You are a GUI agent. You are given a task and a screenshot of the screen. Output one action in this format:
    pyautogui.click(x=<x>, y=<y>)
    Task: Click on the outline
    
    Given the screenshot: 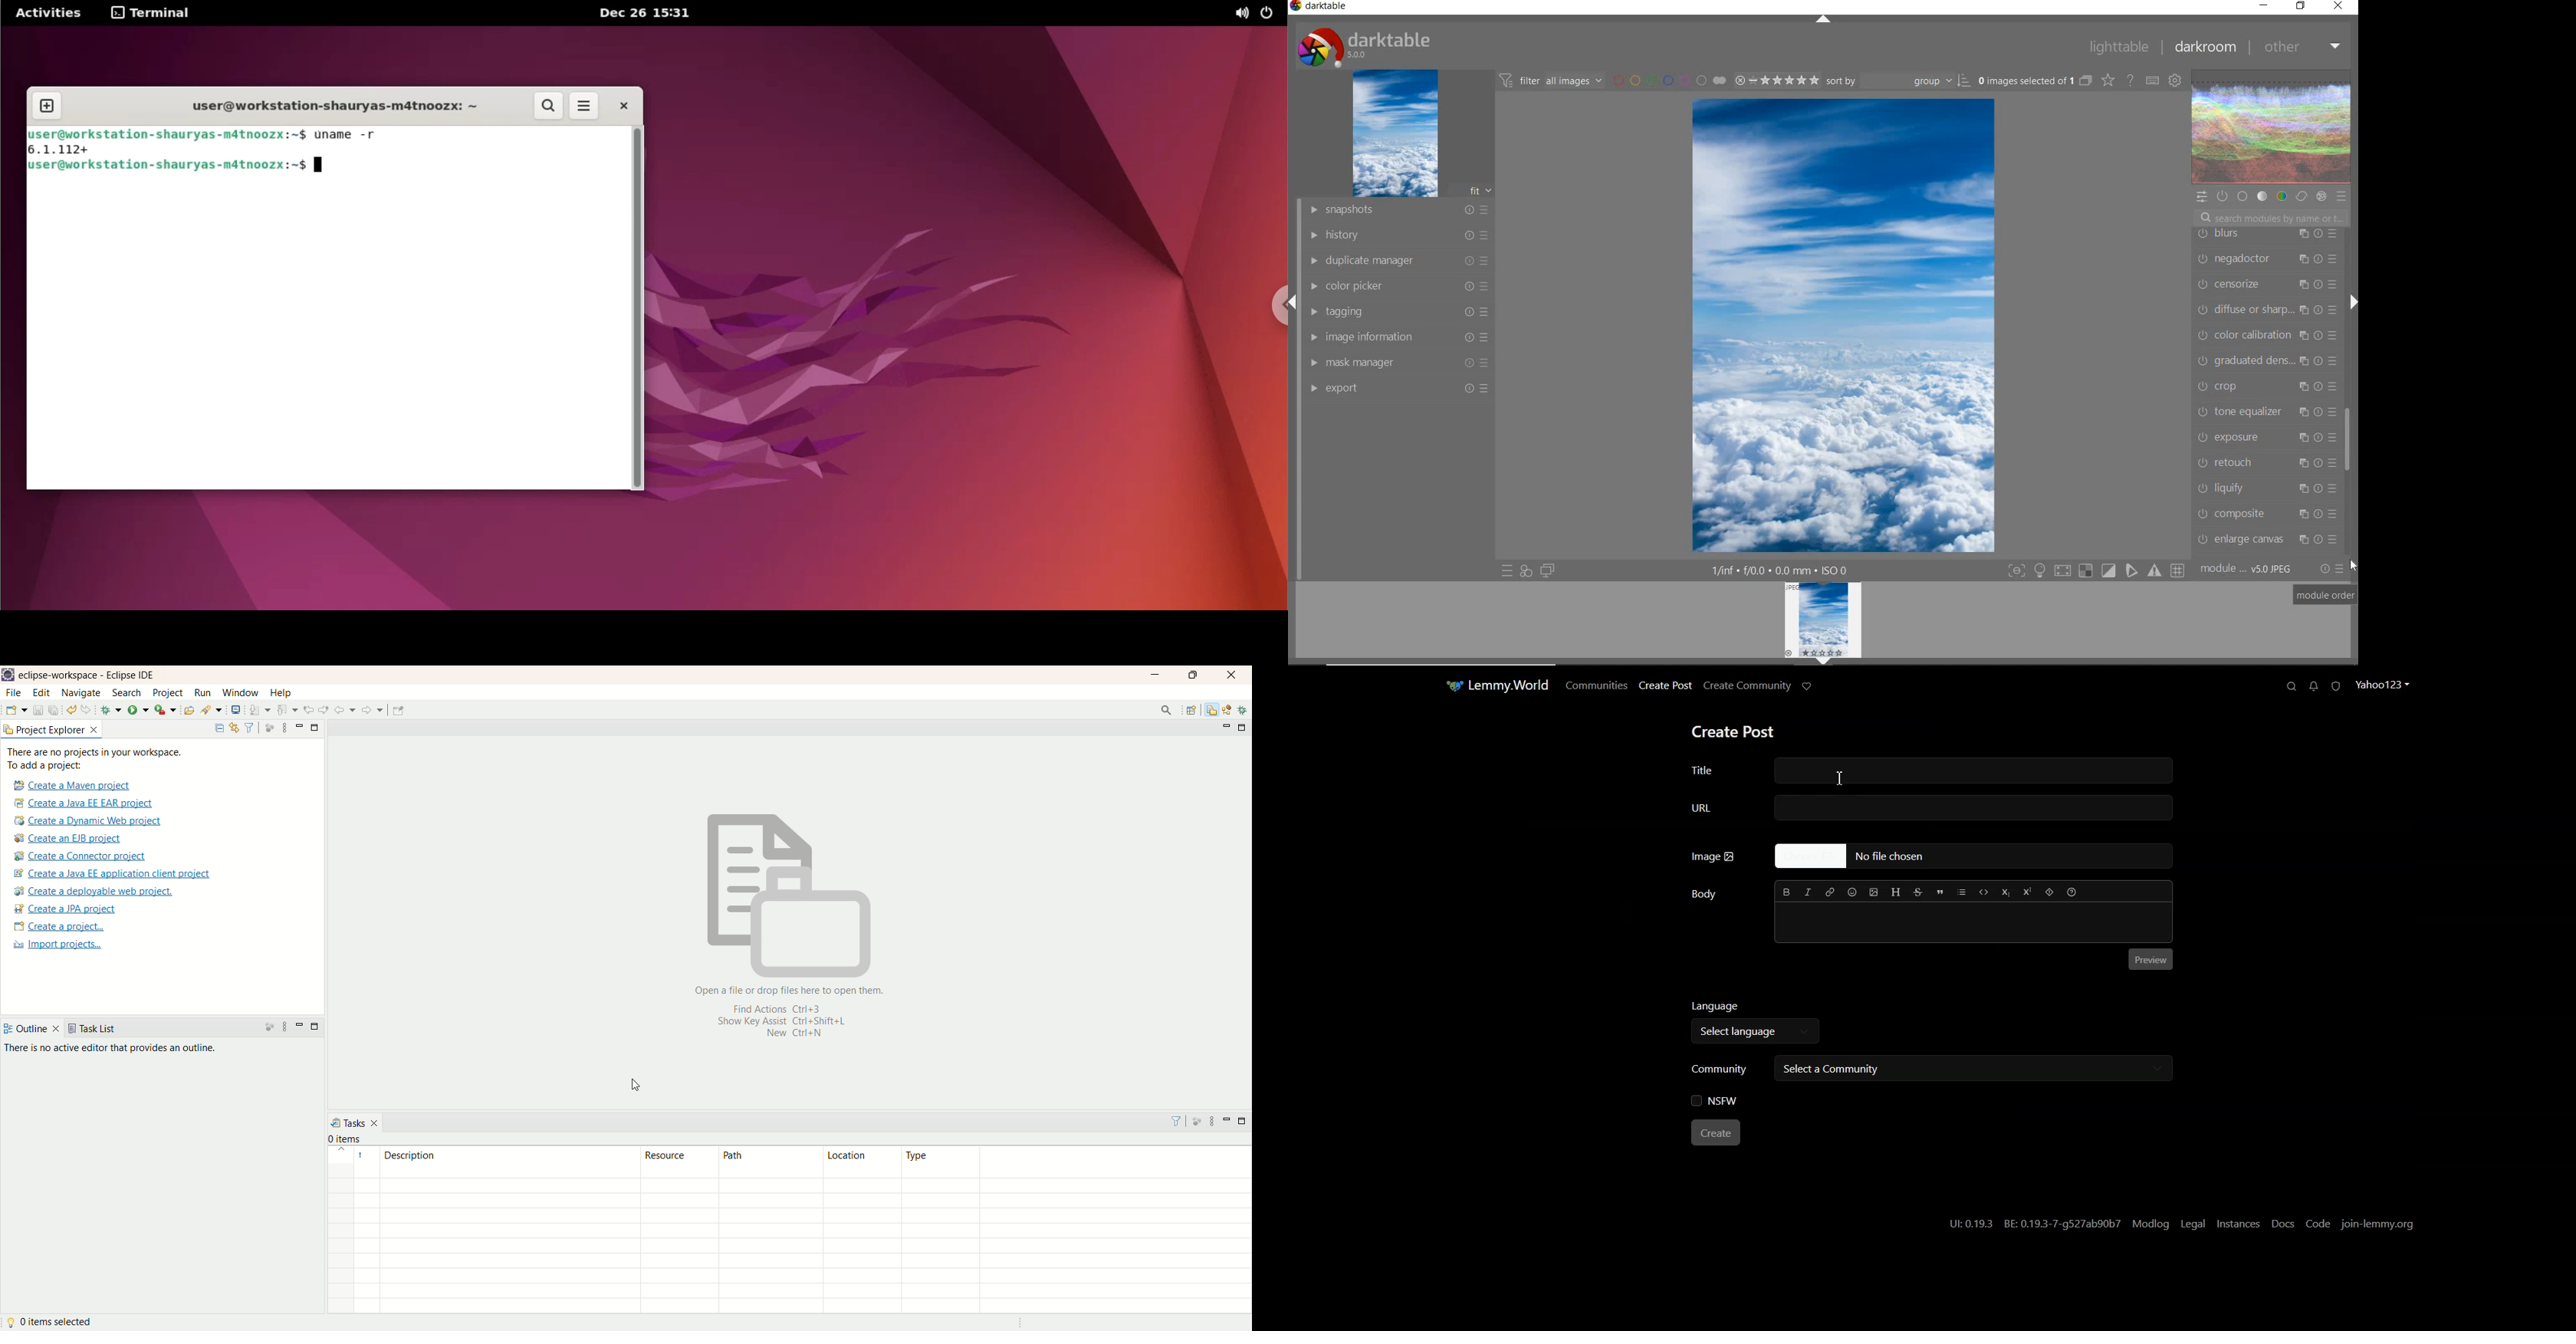 What is the action you would take?
    pyautogui.click(x=33, y=1031)
    